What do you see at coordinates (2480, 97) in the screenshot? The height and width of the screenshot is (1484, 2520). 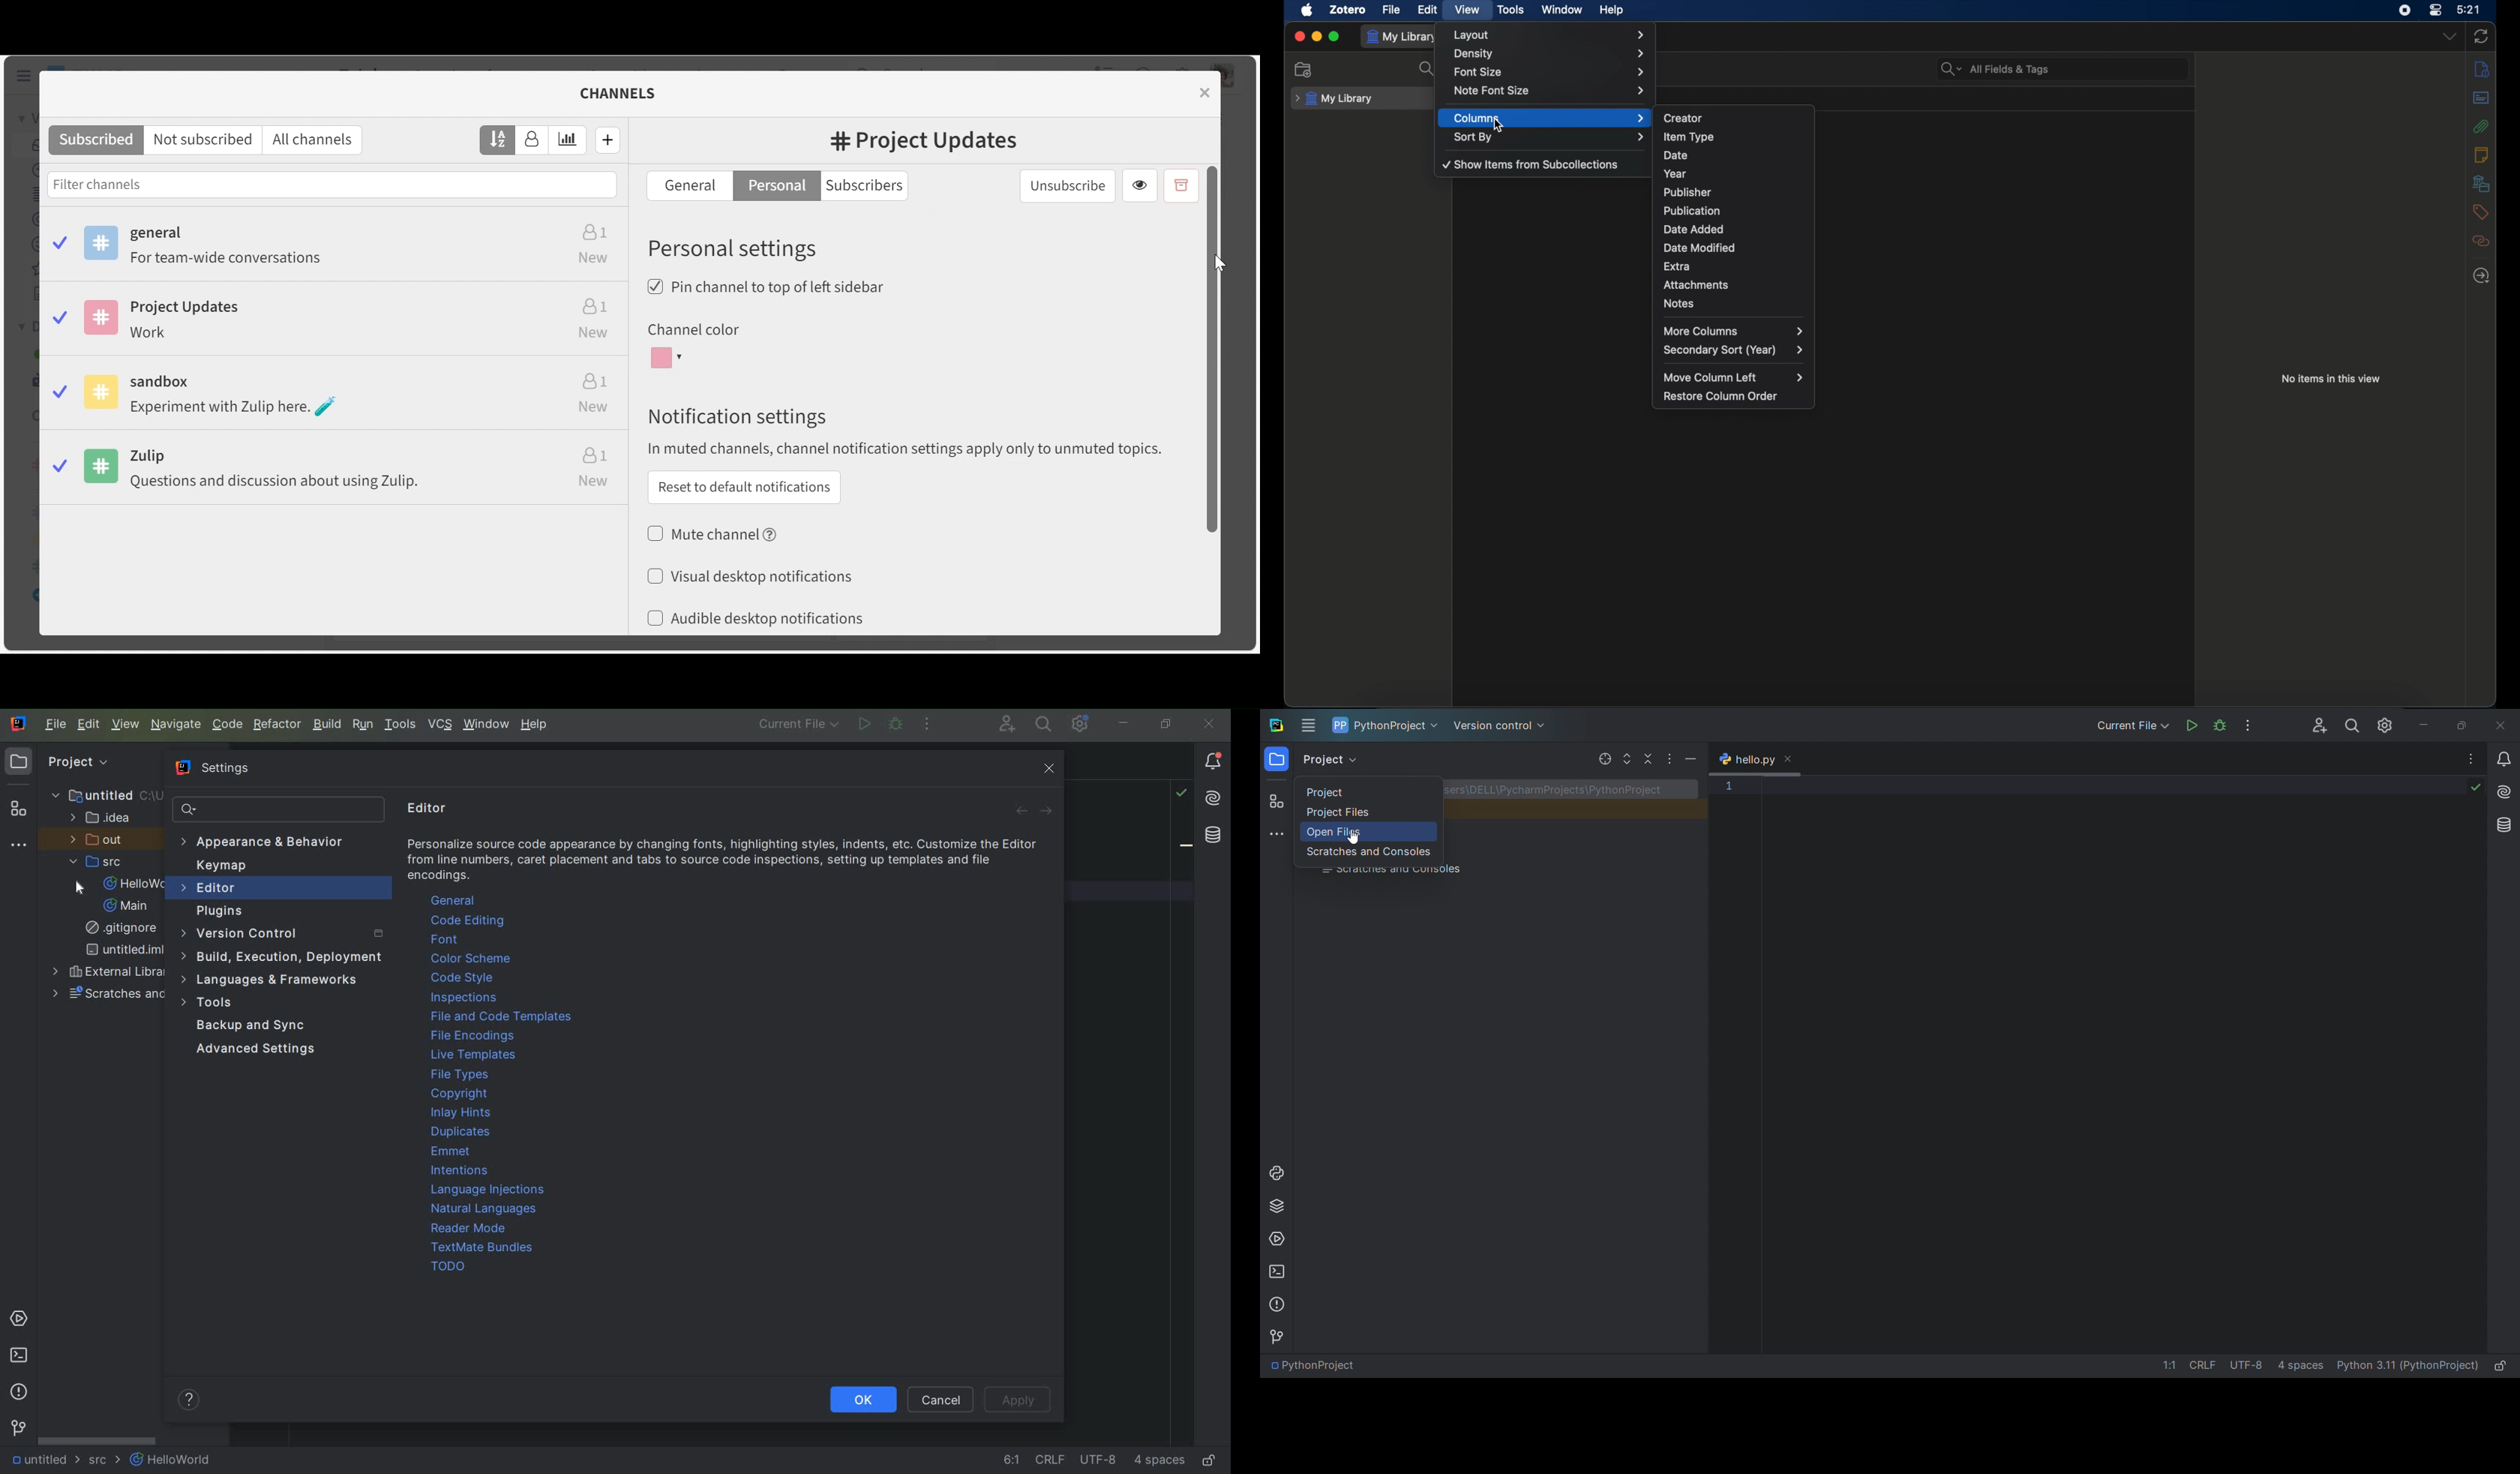 I see `abstract` at bounding box center [2480, 97].